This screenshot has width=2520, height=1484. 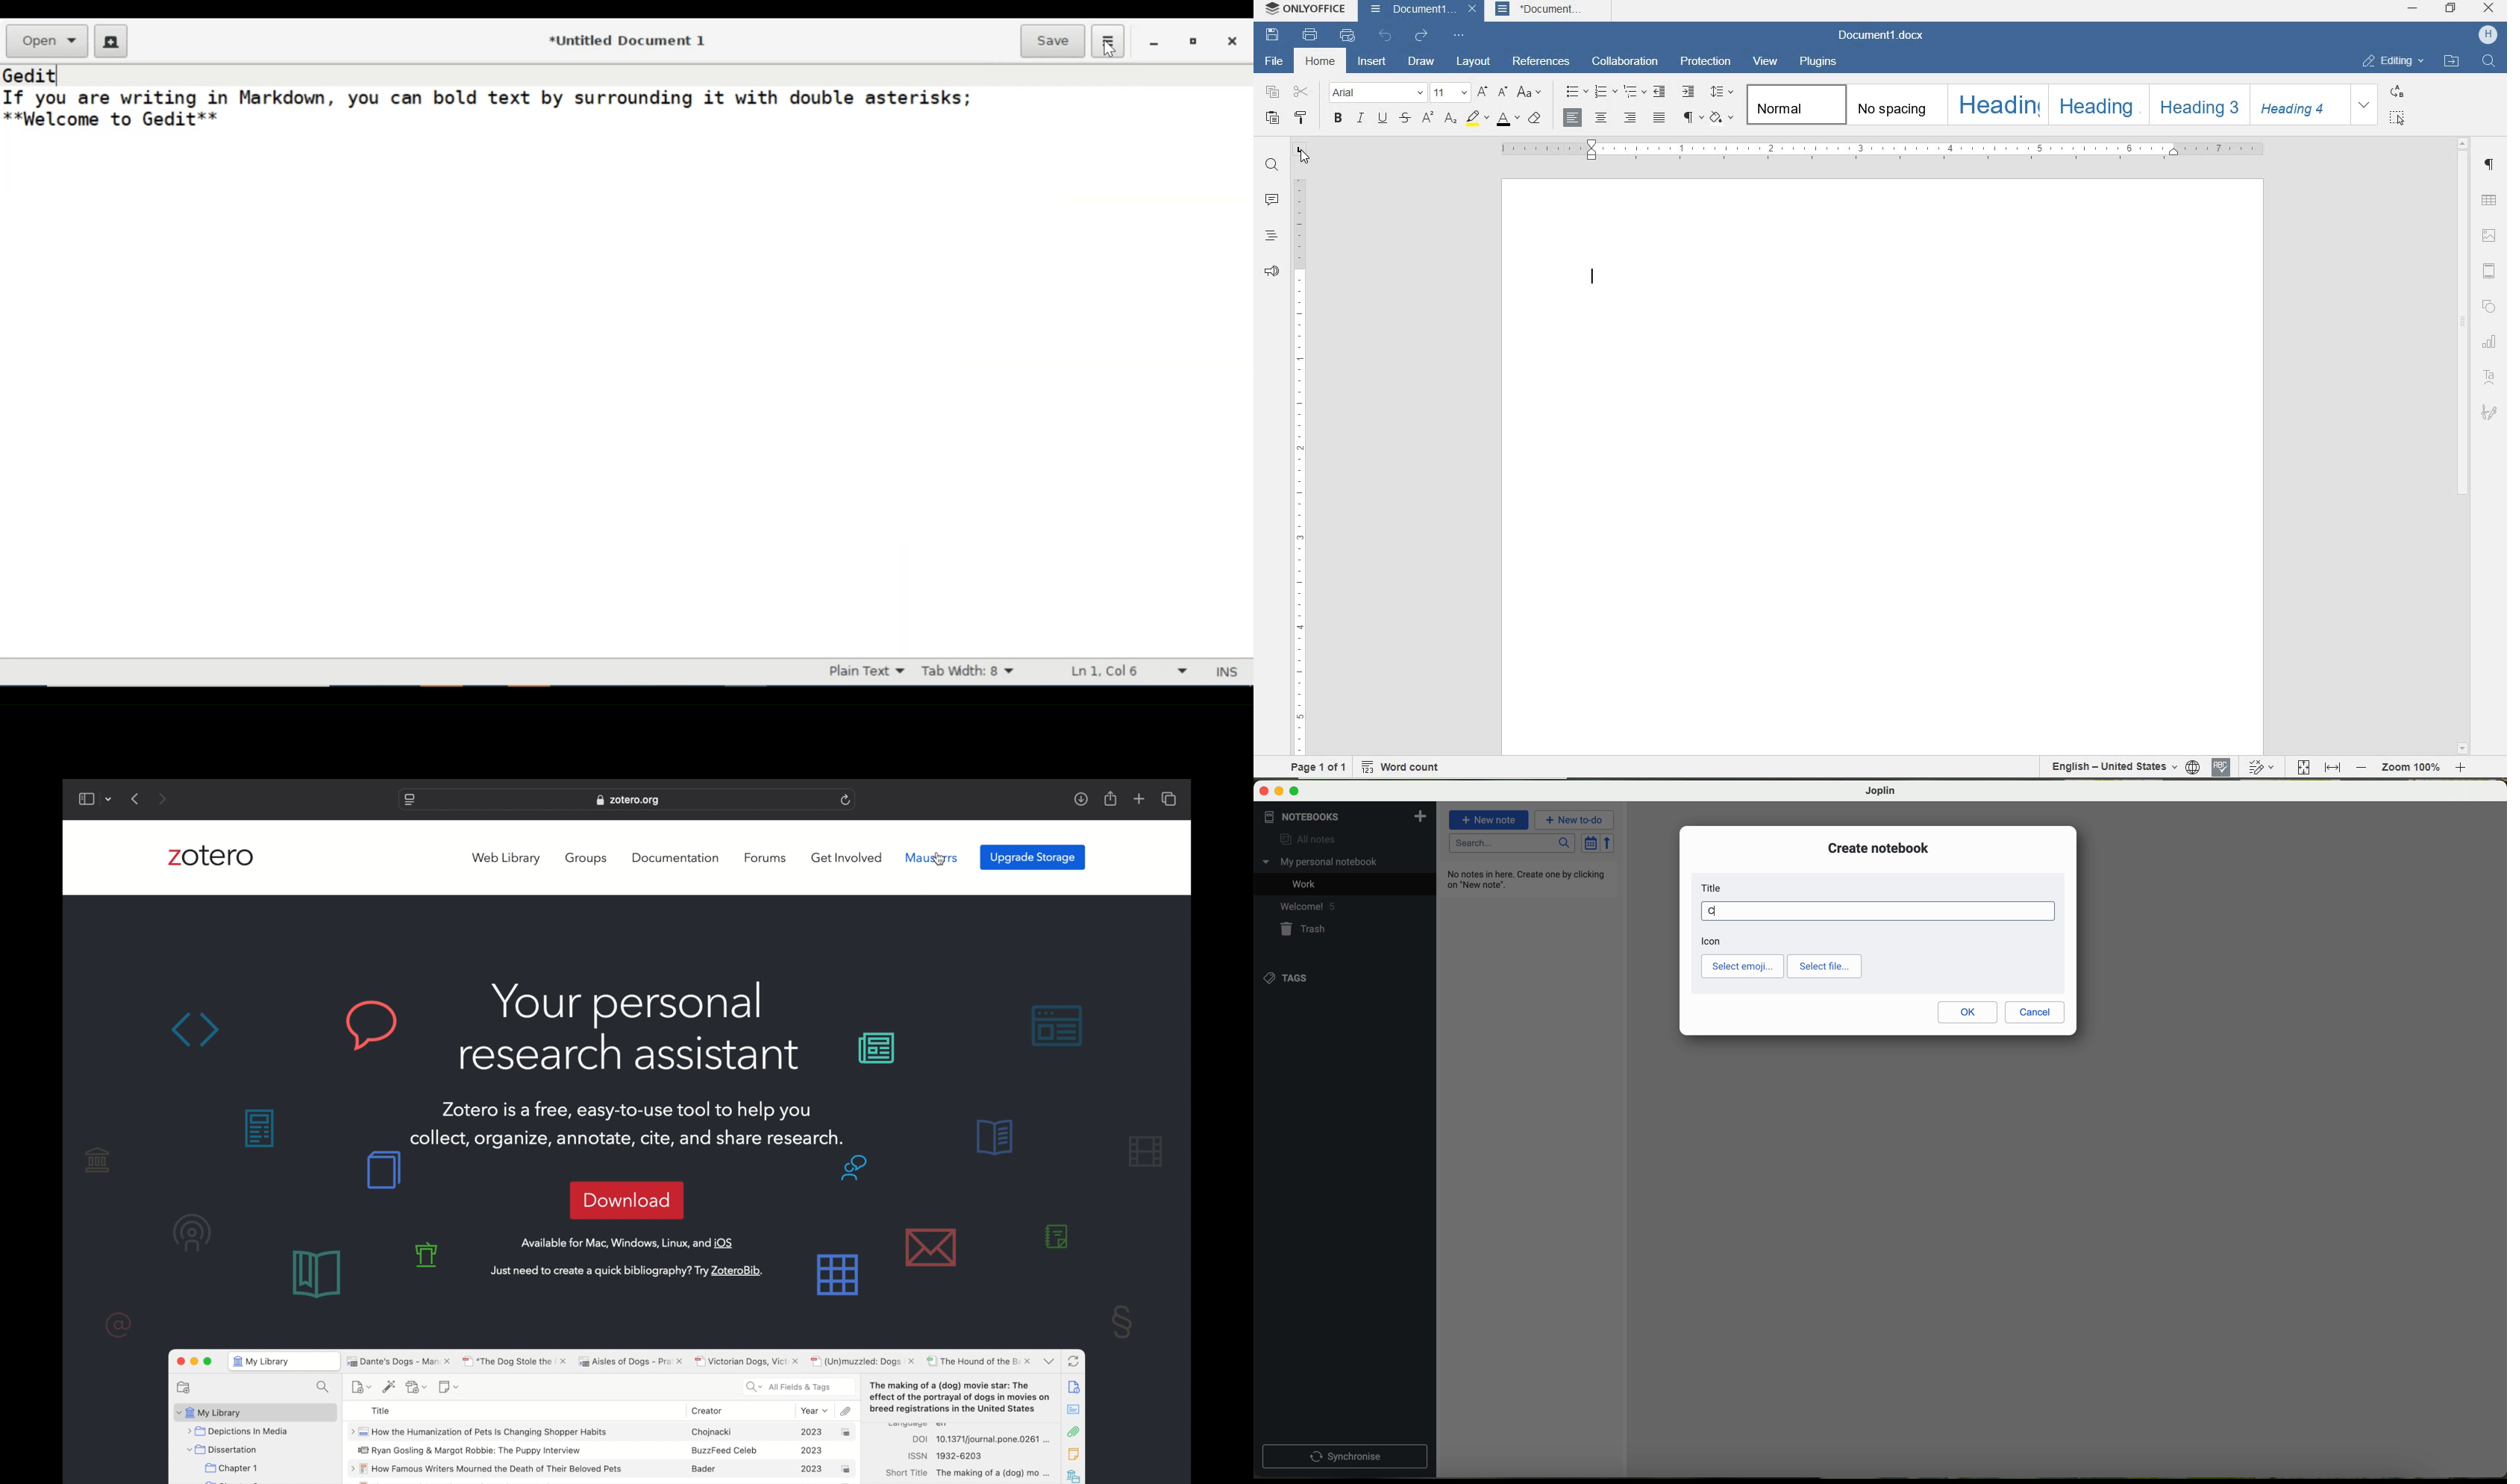 What do you see at coordinates (136, 799) in the screenshot?
I see `previous` at bounding box center [136, 799].